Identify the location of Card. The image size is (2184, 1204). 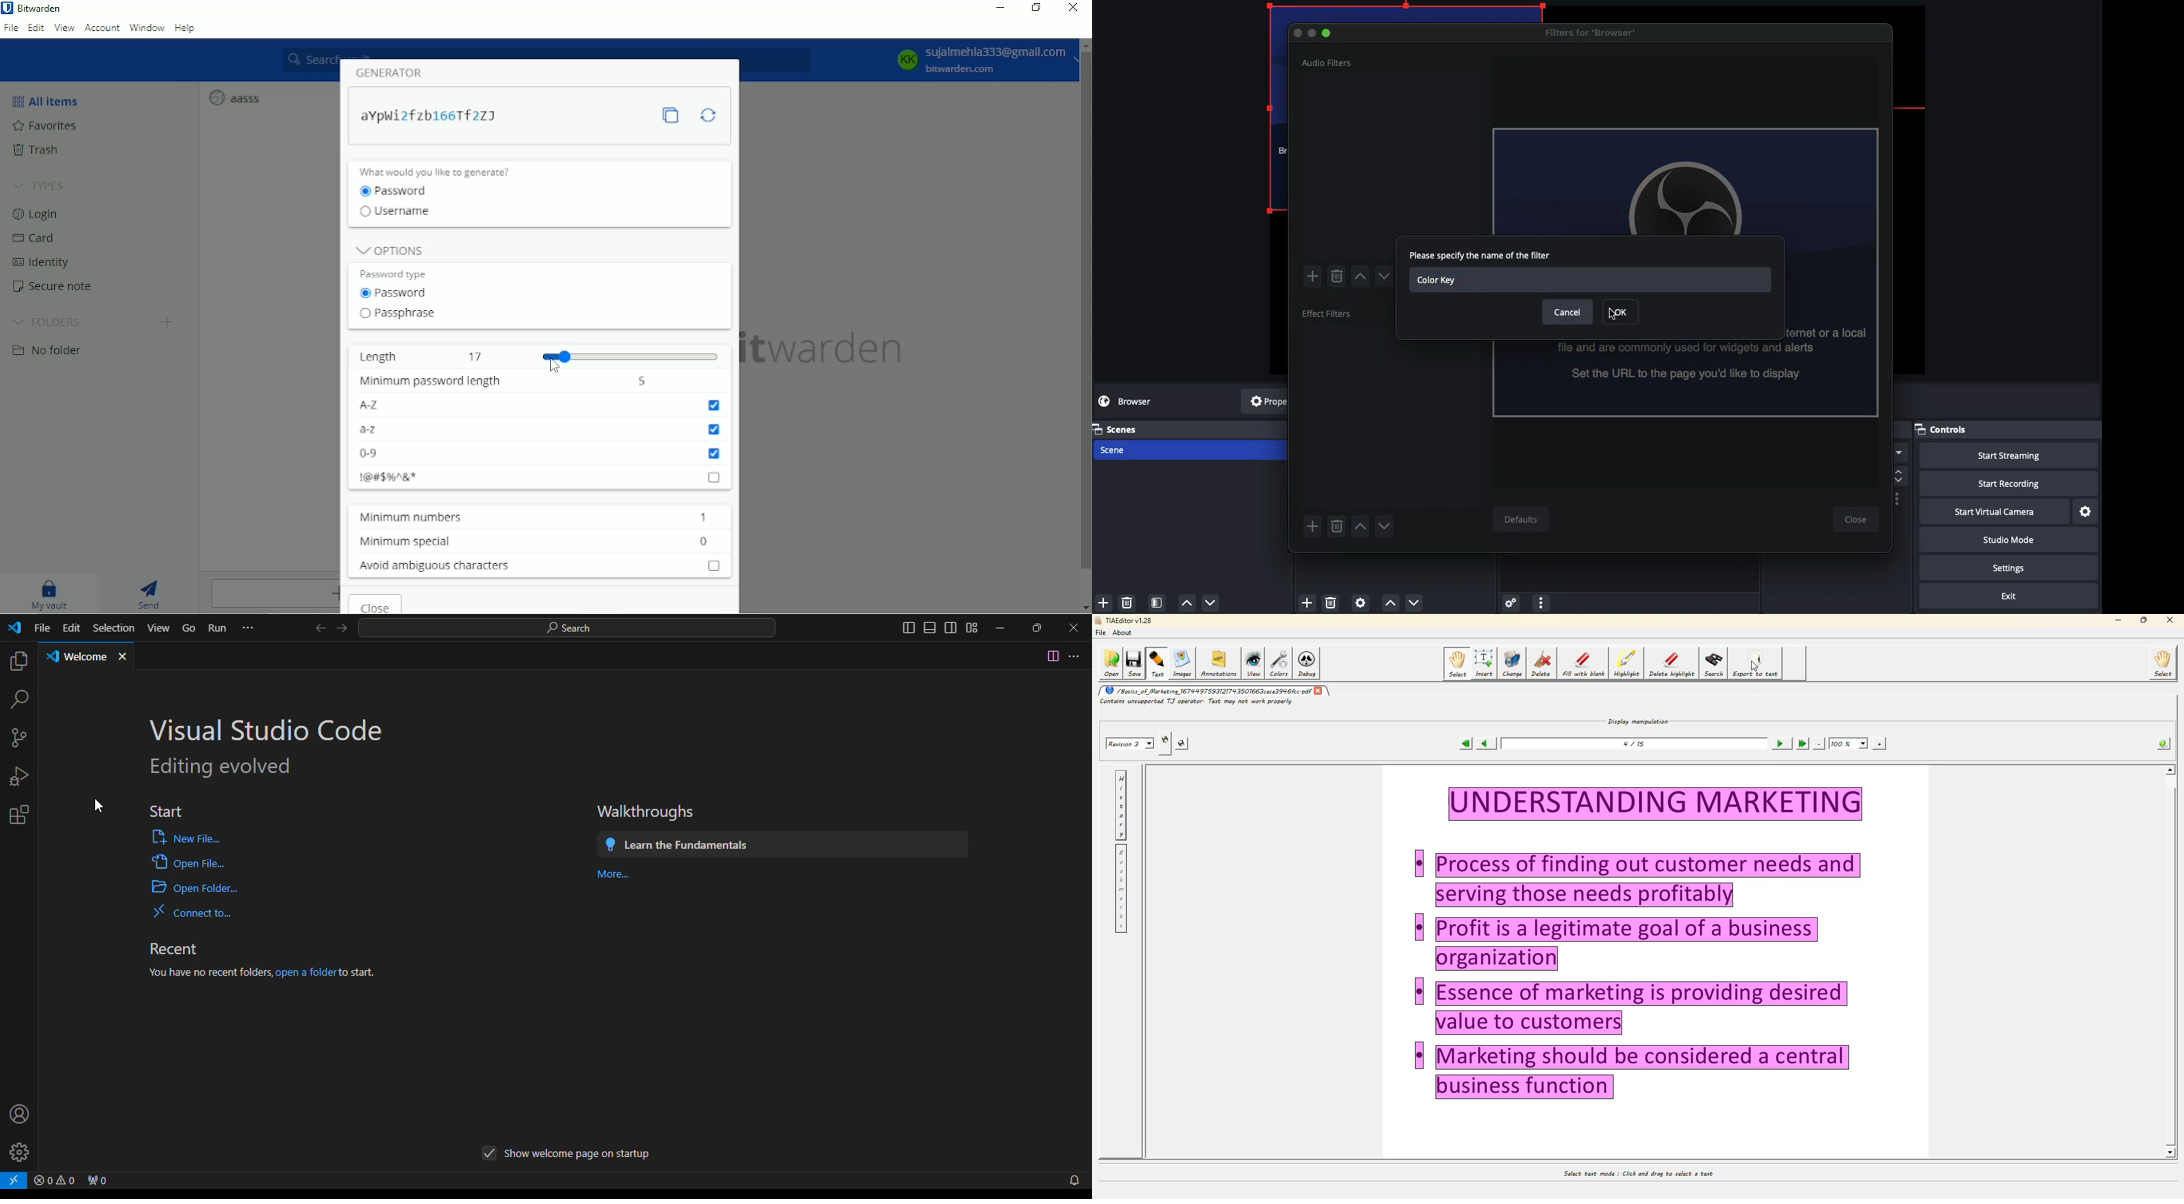
(35, 238).